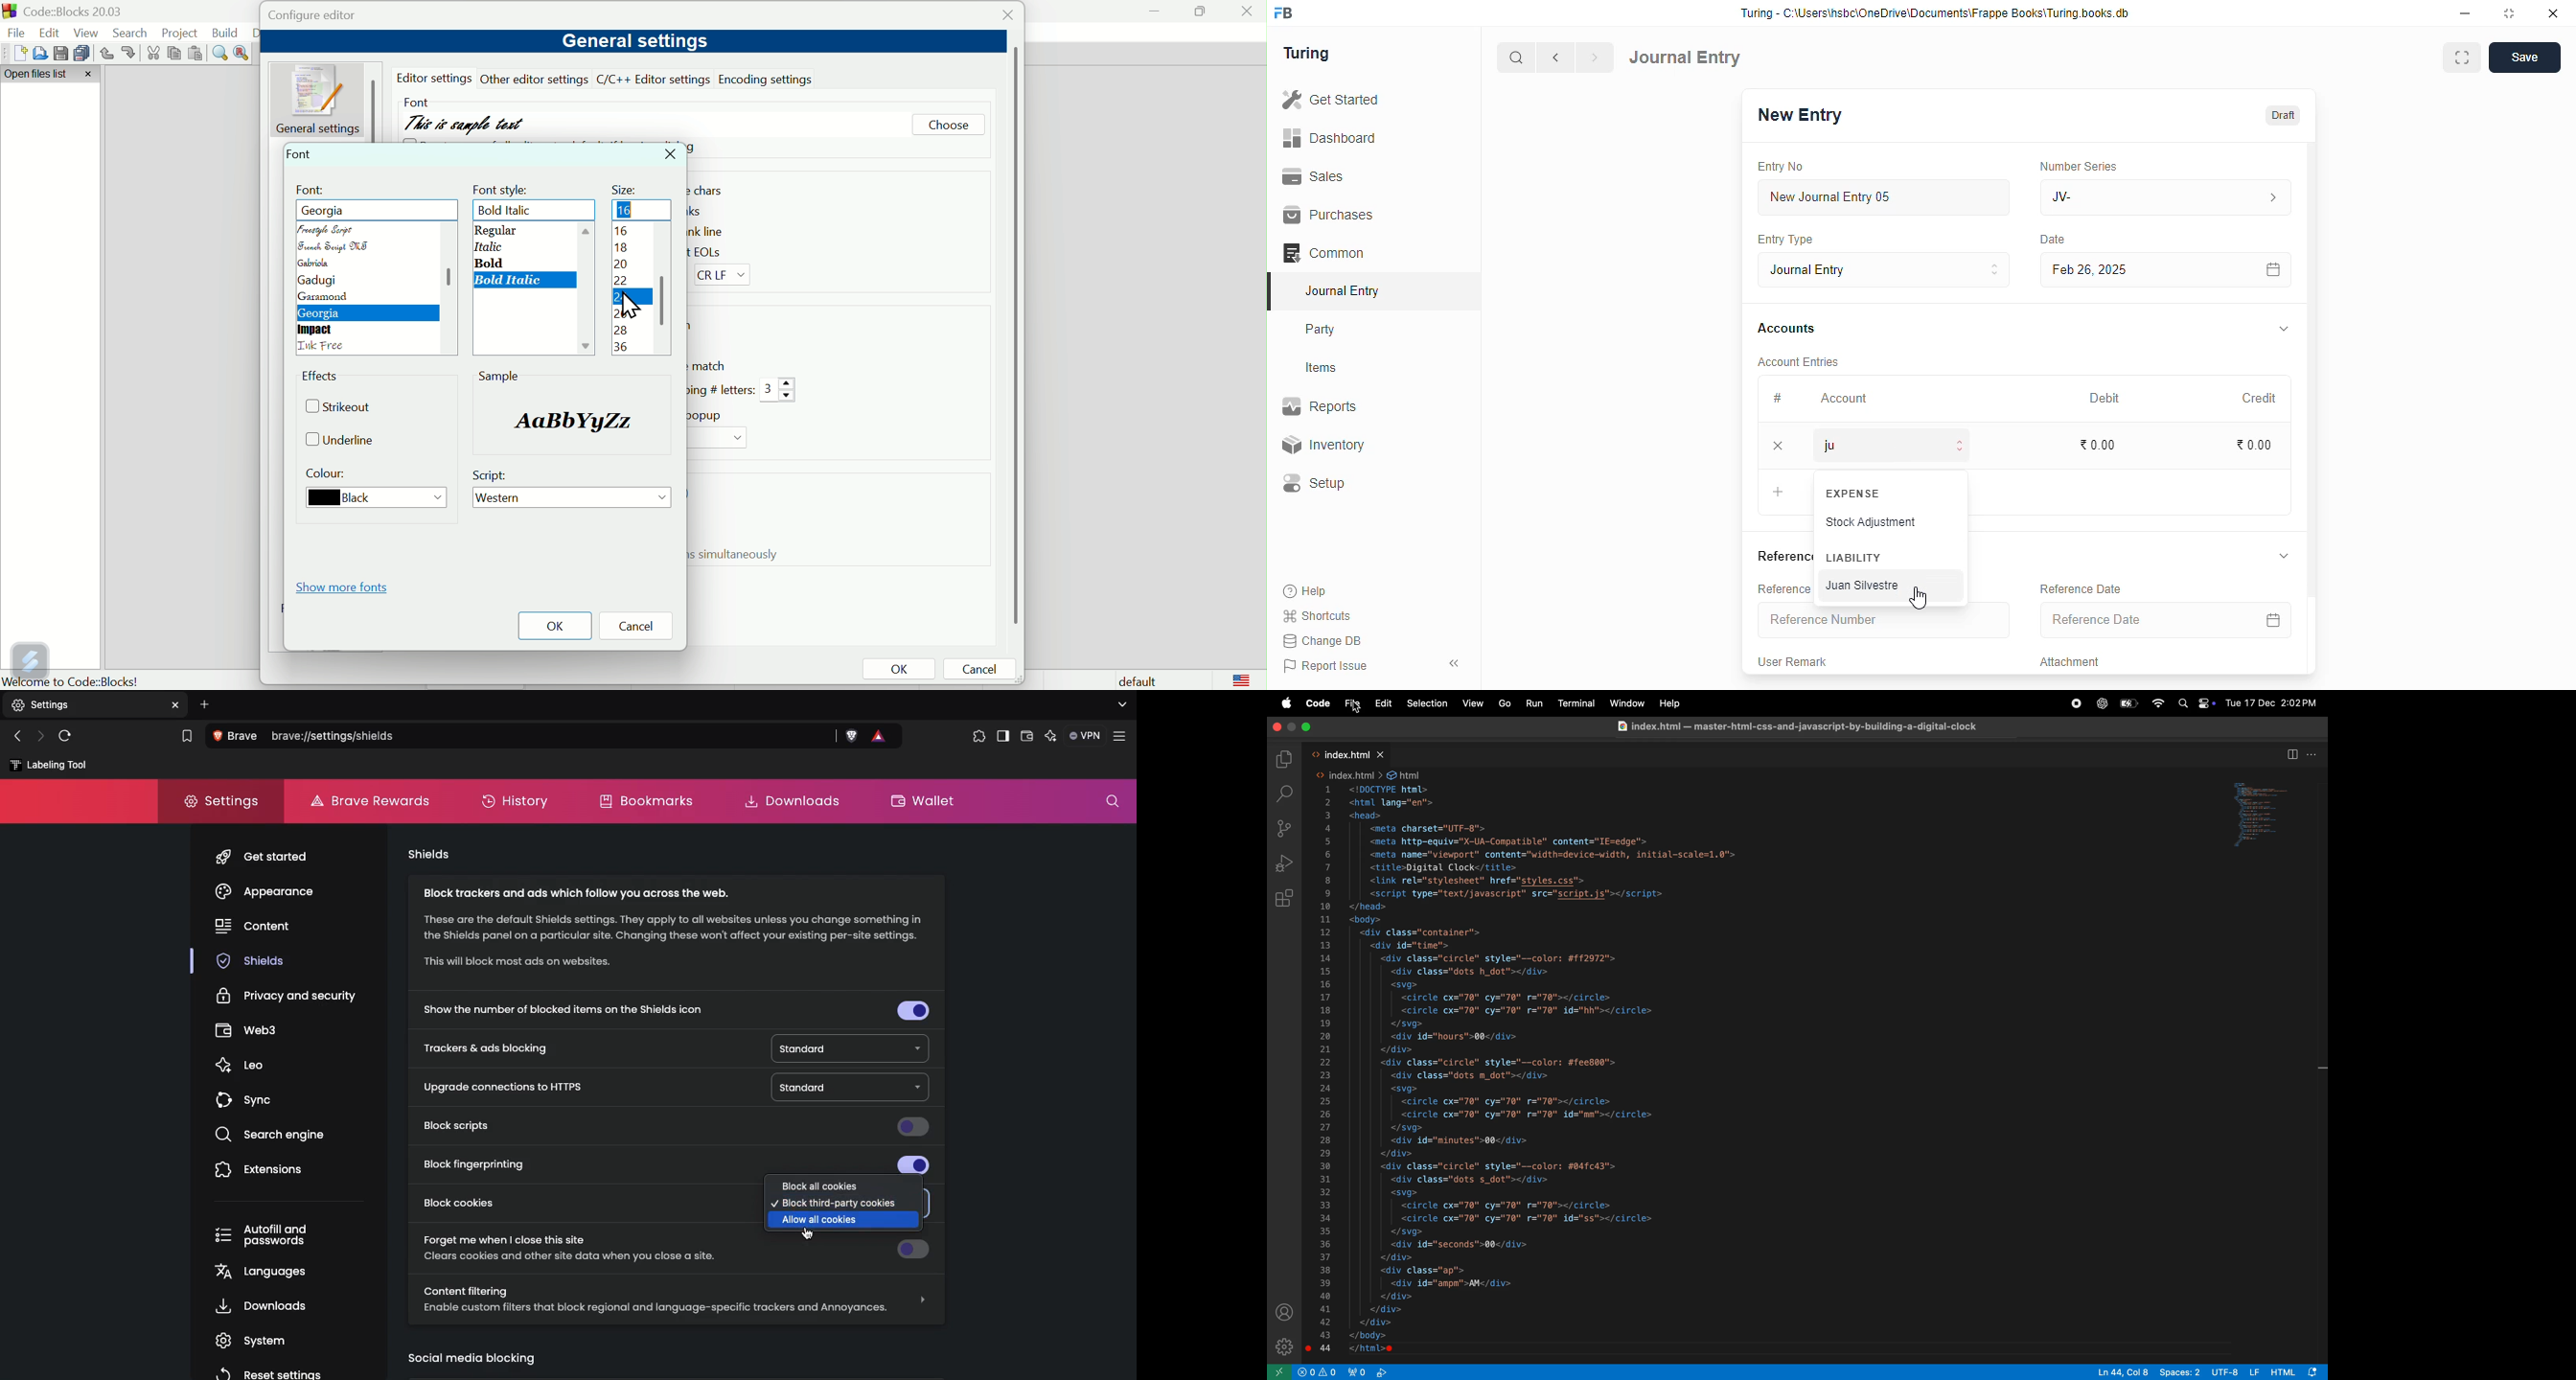  I want to click on Black, so click(370, 499).